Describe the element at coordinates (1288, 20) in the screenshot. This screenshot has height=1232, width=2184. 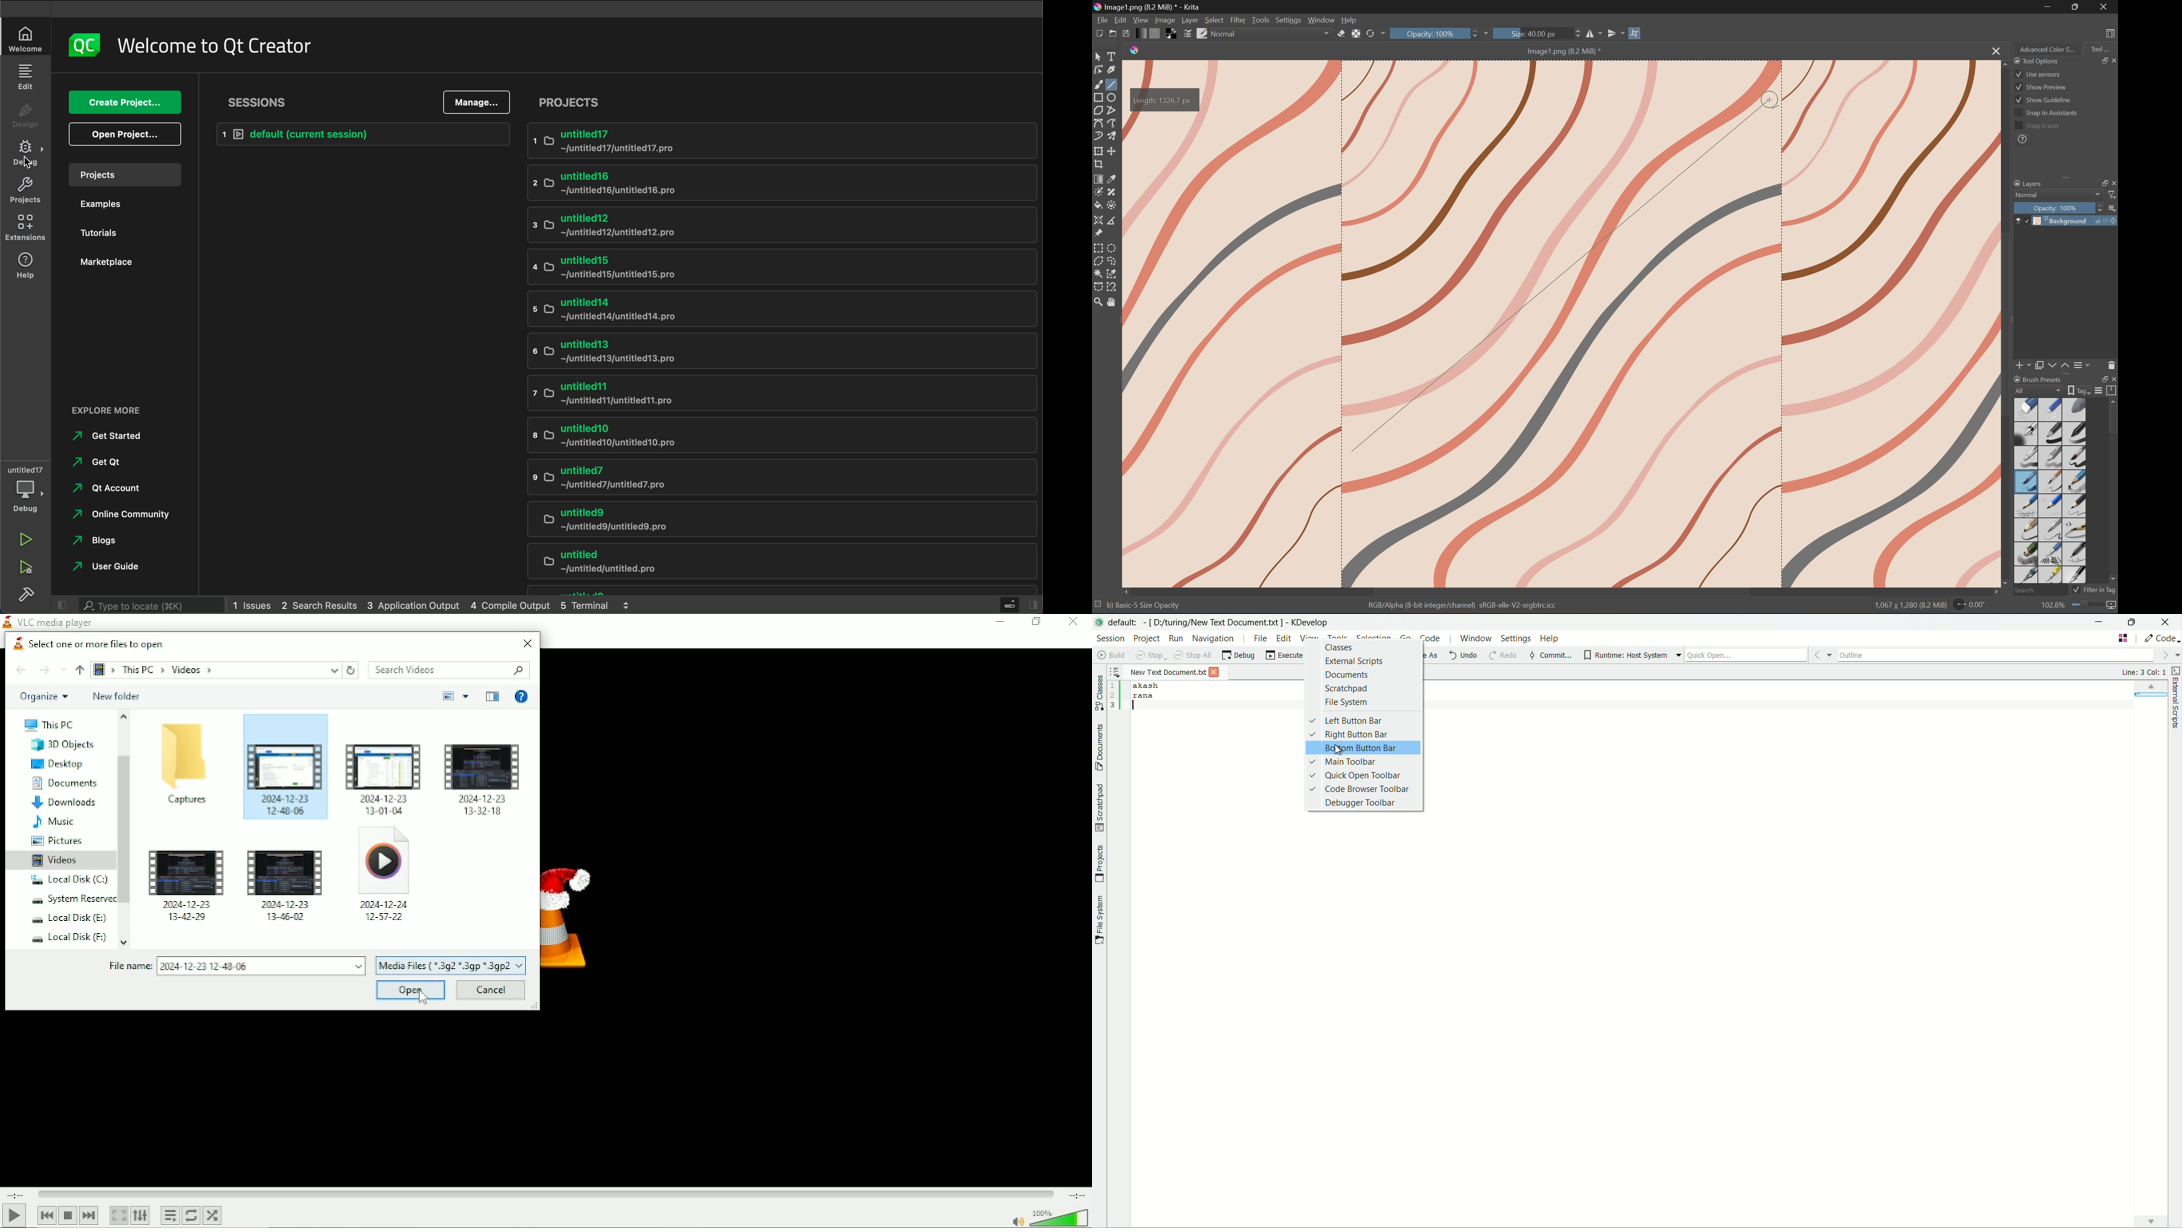
I see `Settings` at that location.